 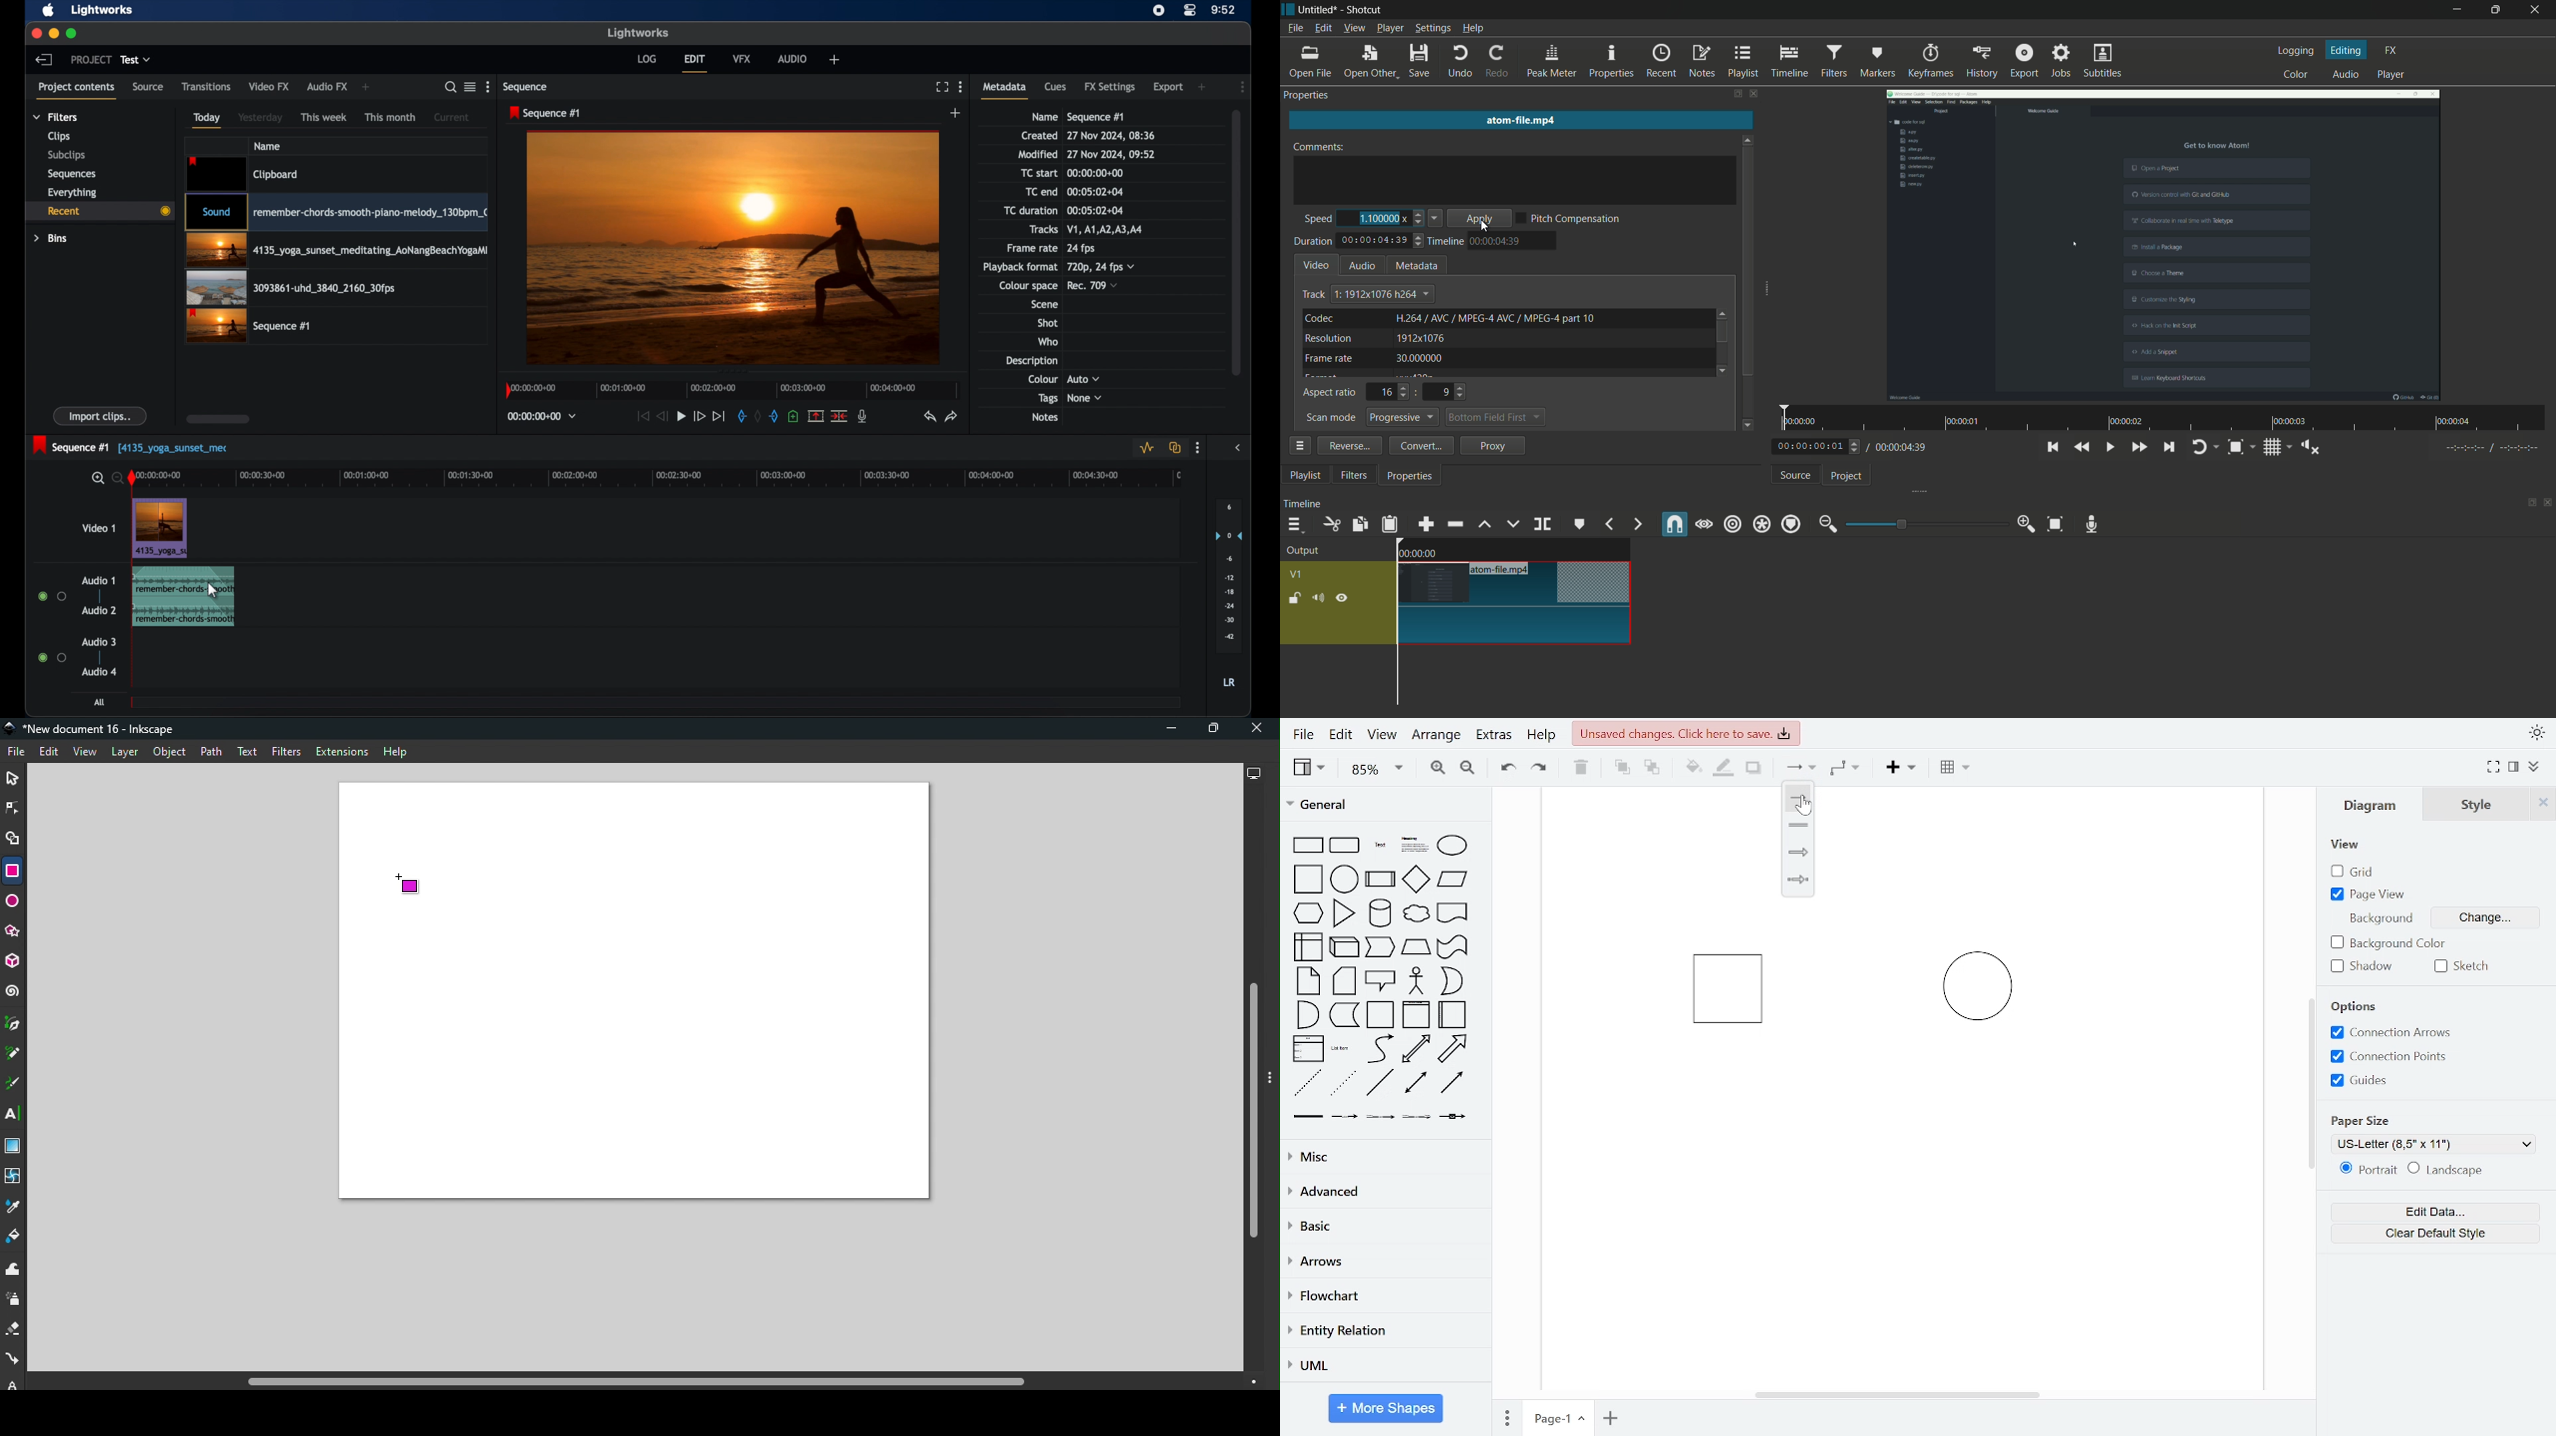 I want to click on 720p, 24fps, so click(x=1102, y=267).